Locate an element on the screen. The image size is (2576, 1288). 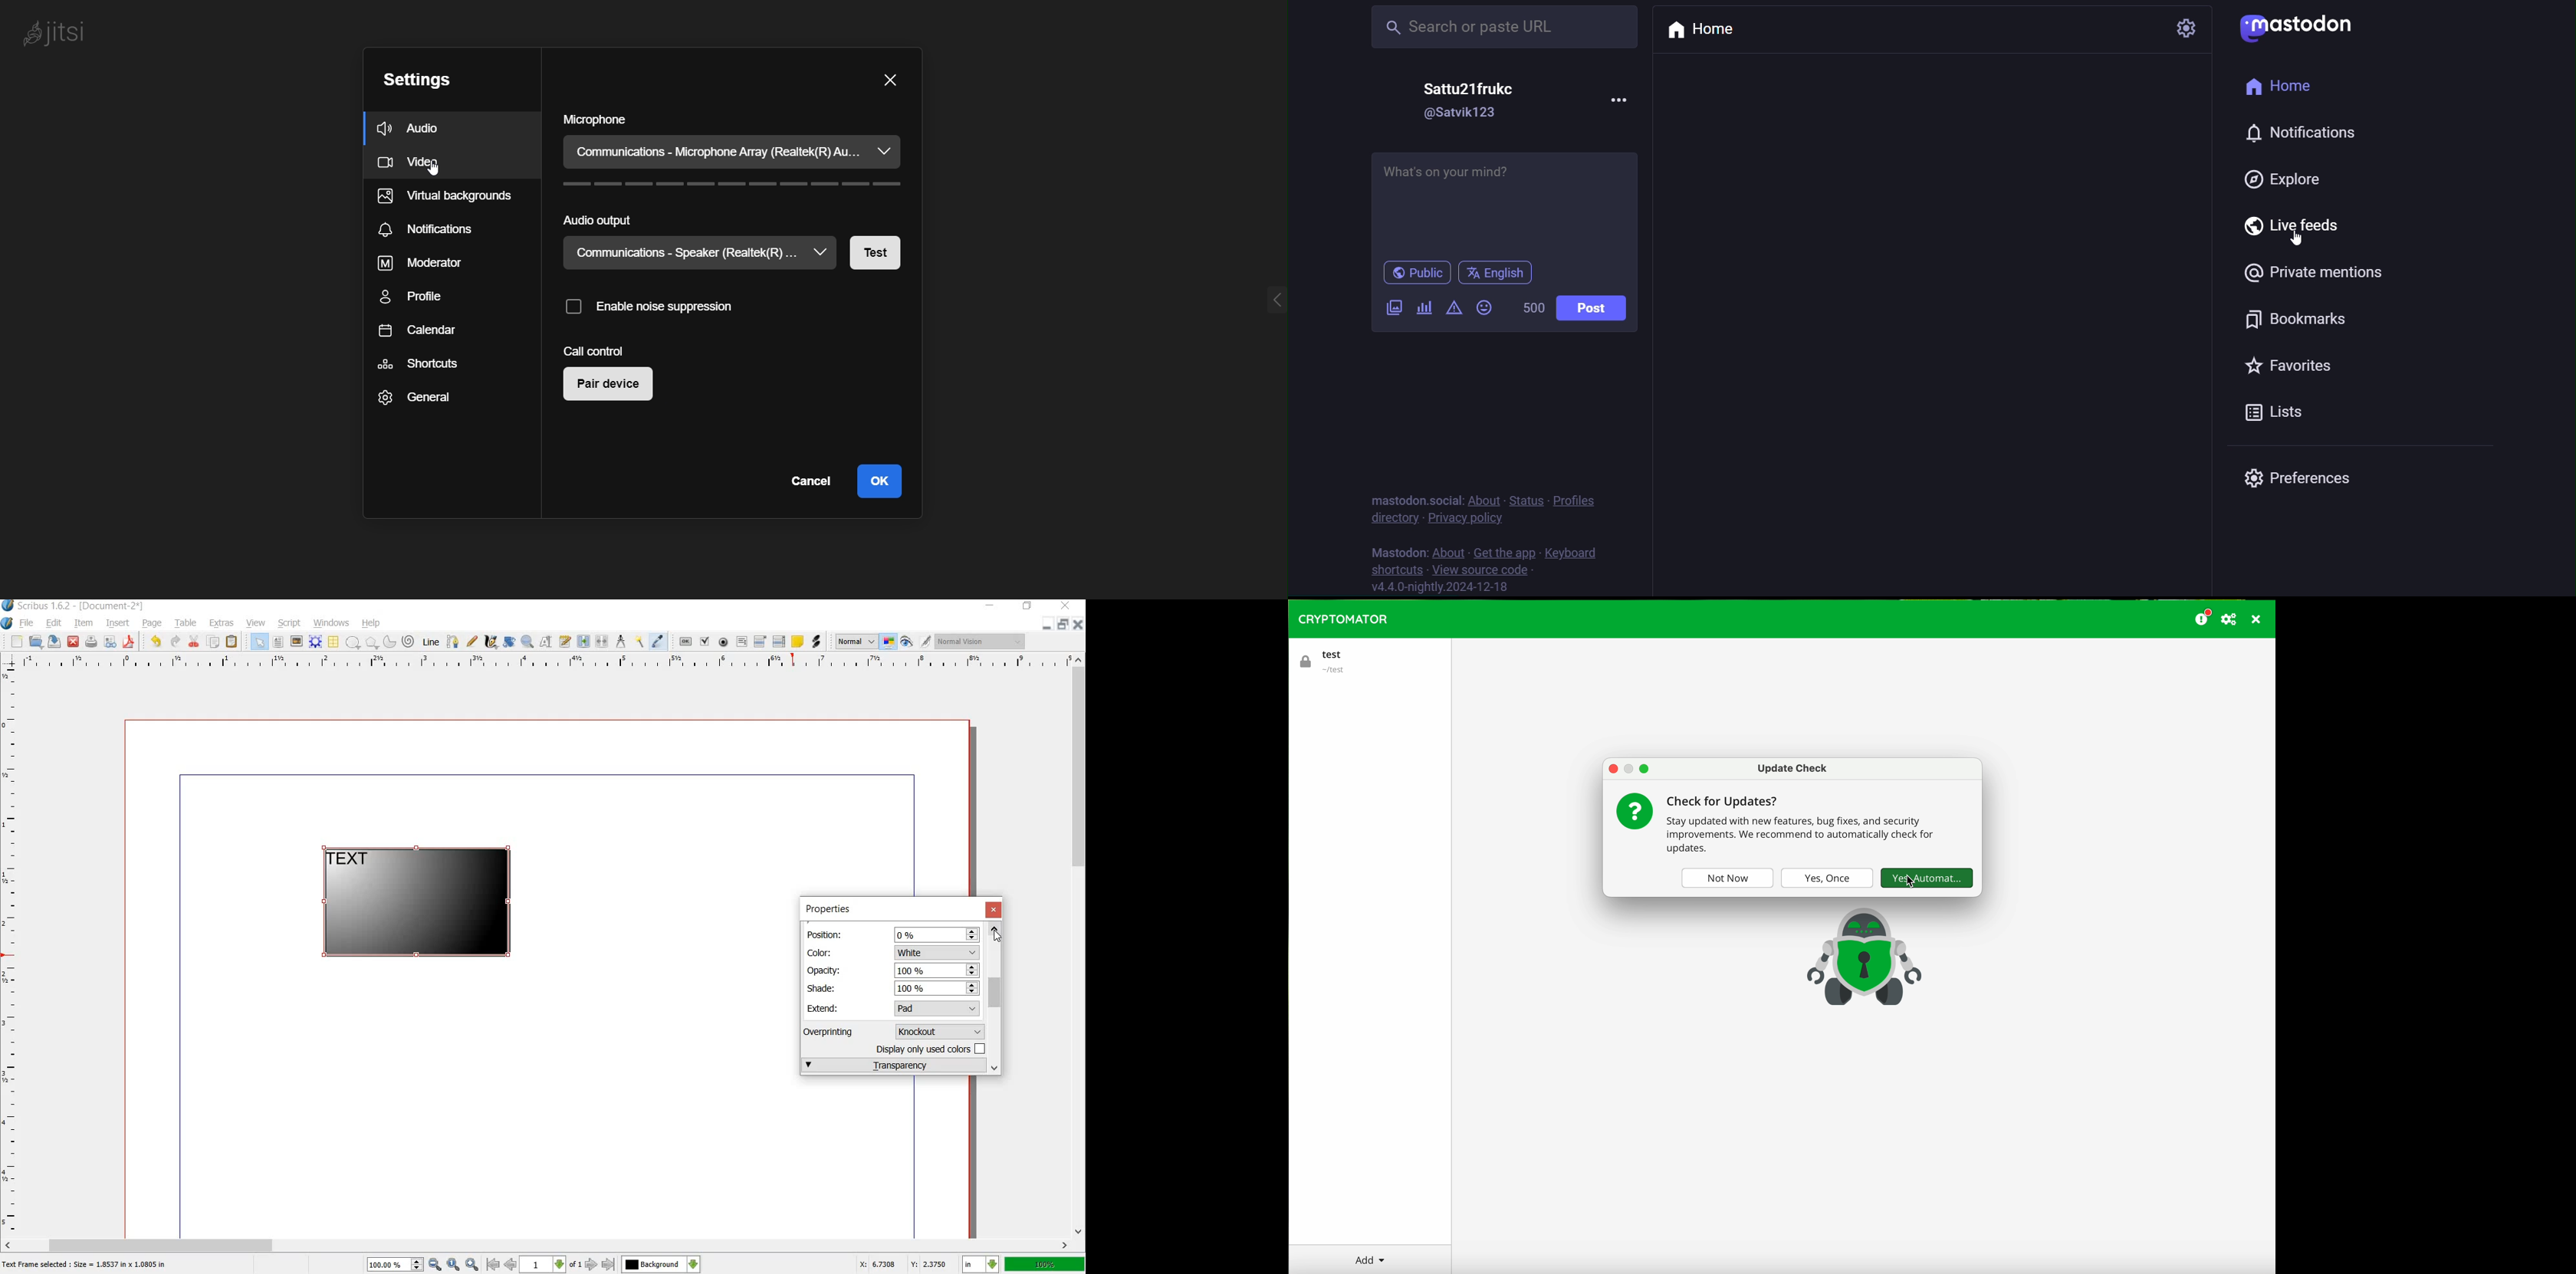
Knockout  is located at coordinates (943, 1030).